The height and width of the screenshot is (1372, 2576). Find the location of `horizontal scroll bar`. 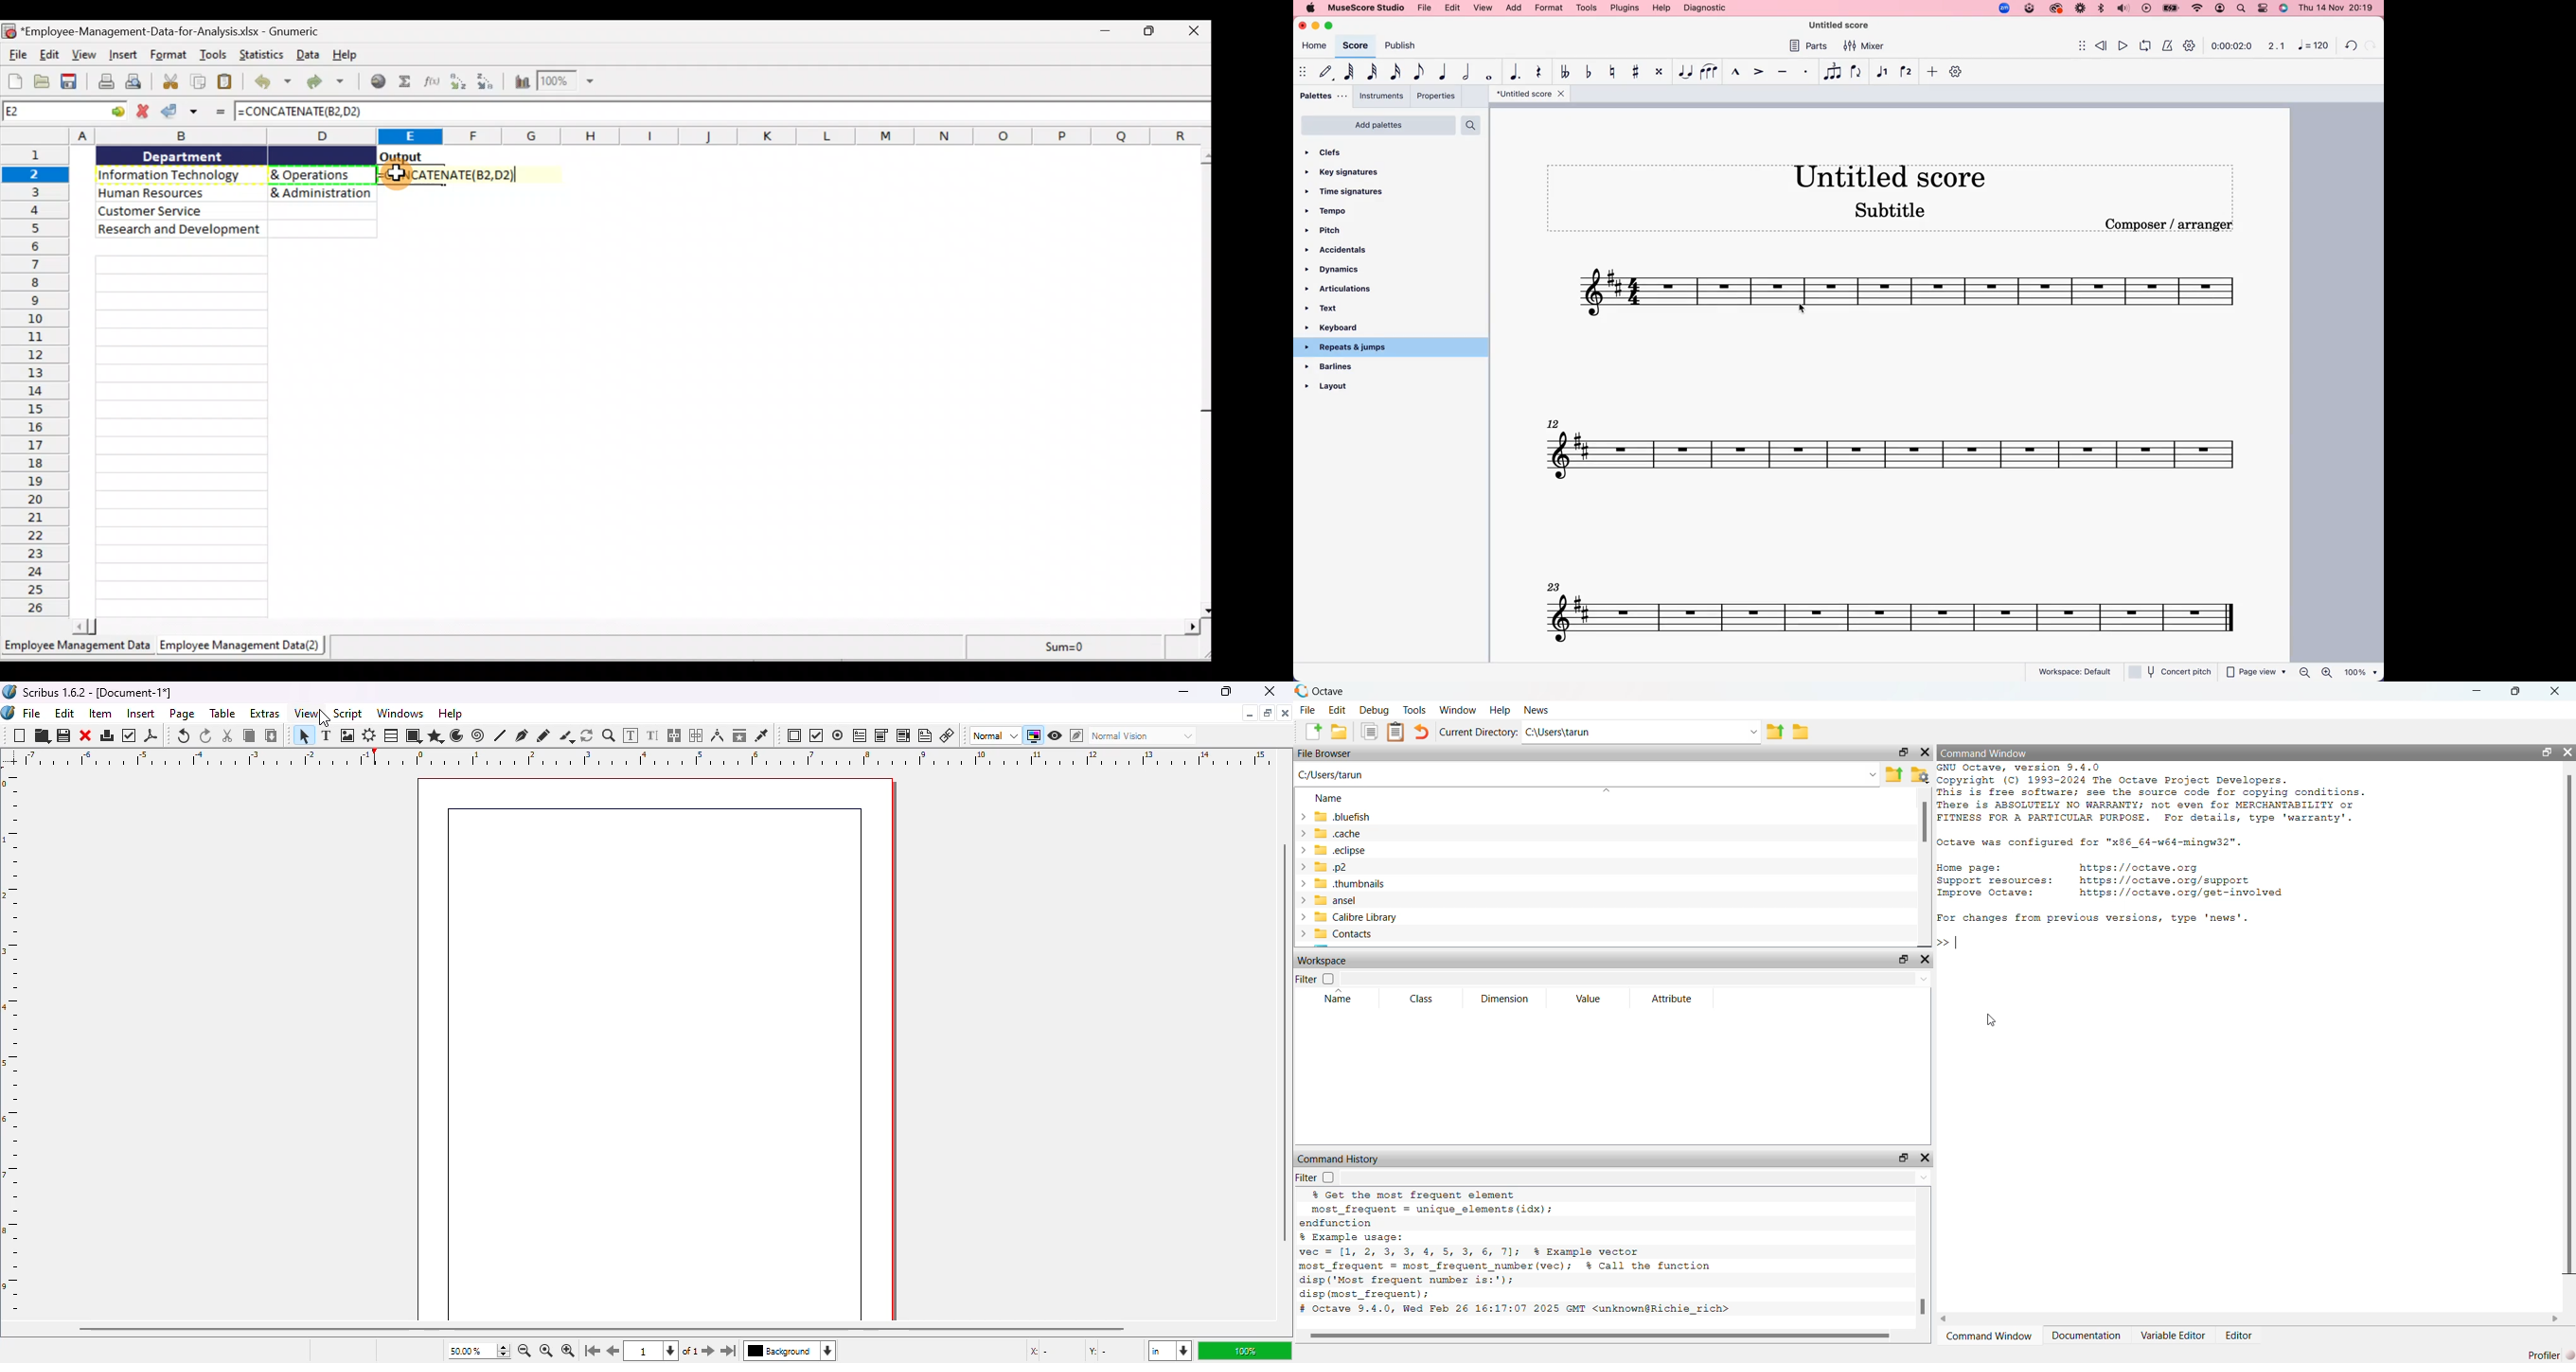

horizontal scroll bar is located at coordinates (601, 1328).